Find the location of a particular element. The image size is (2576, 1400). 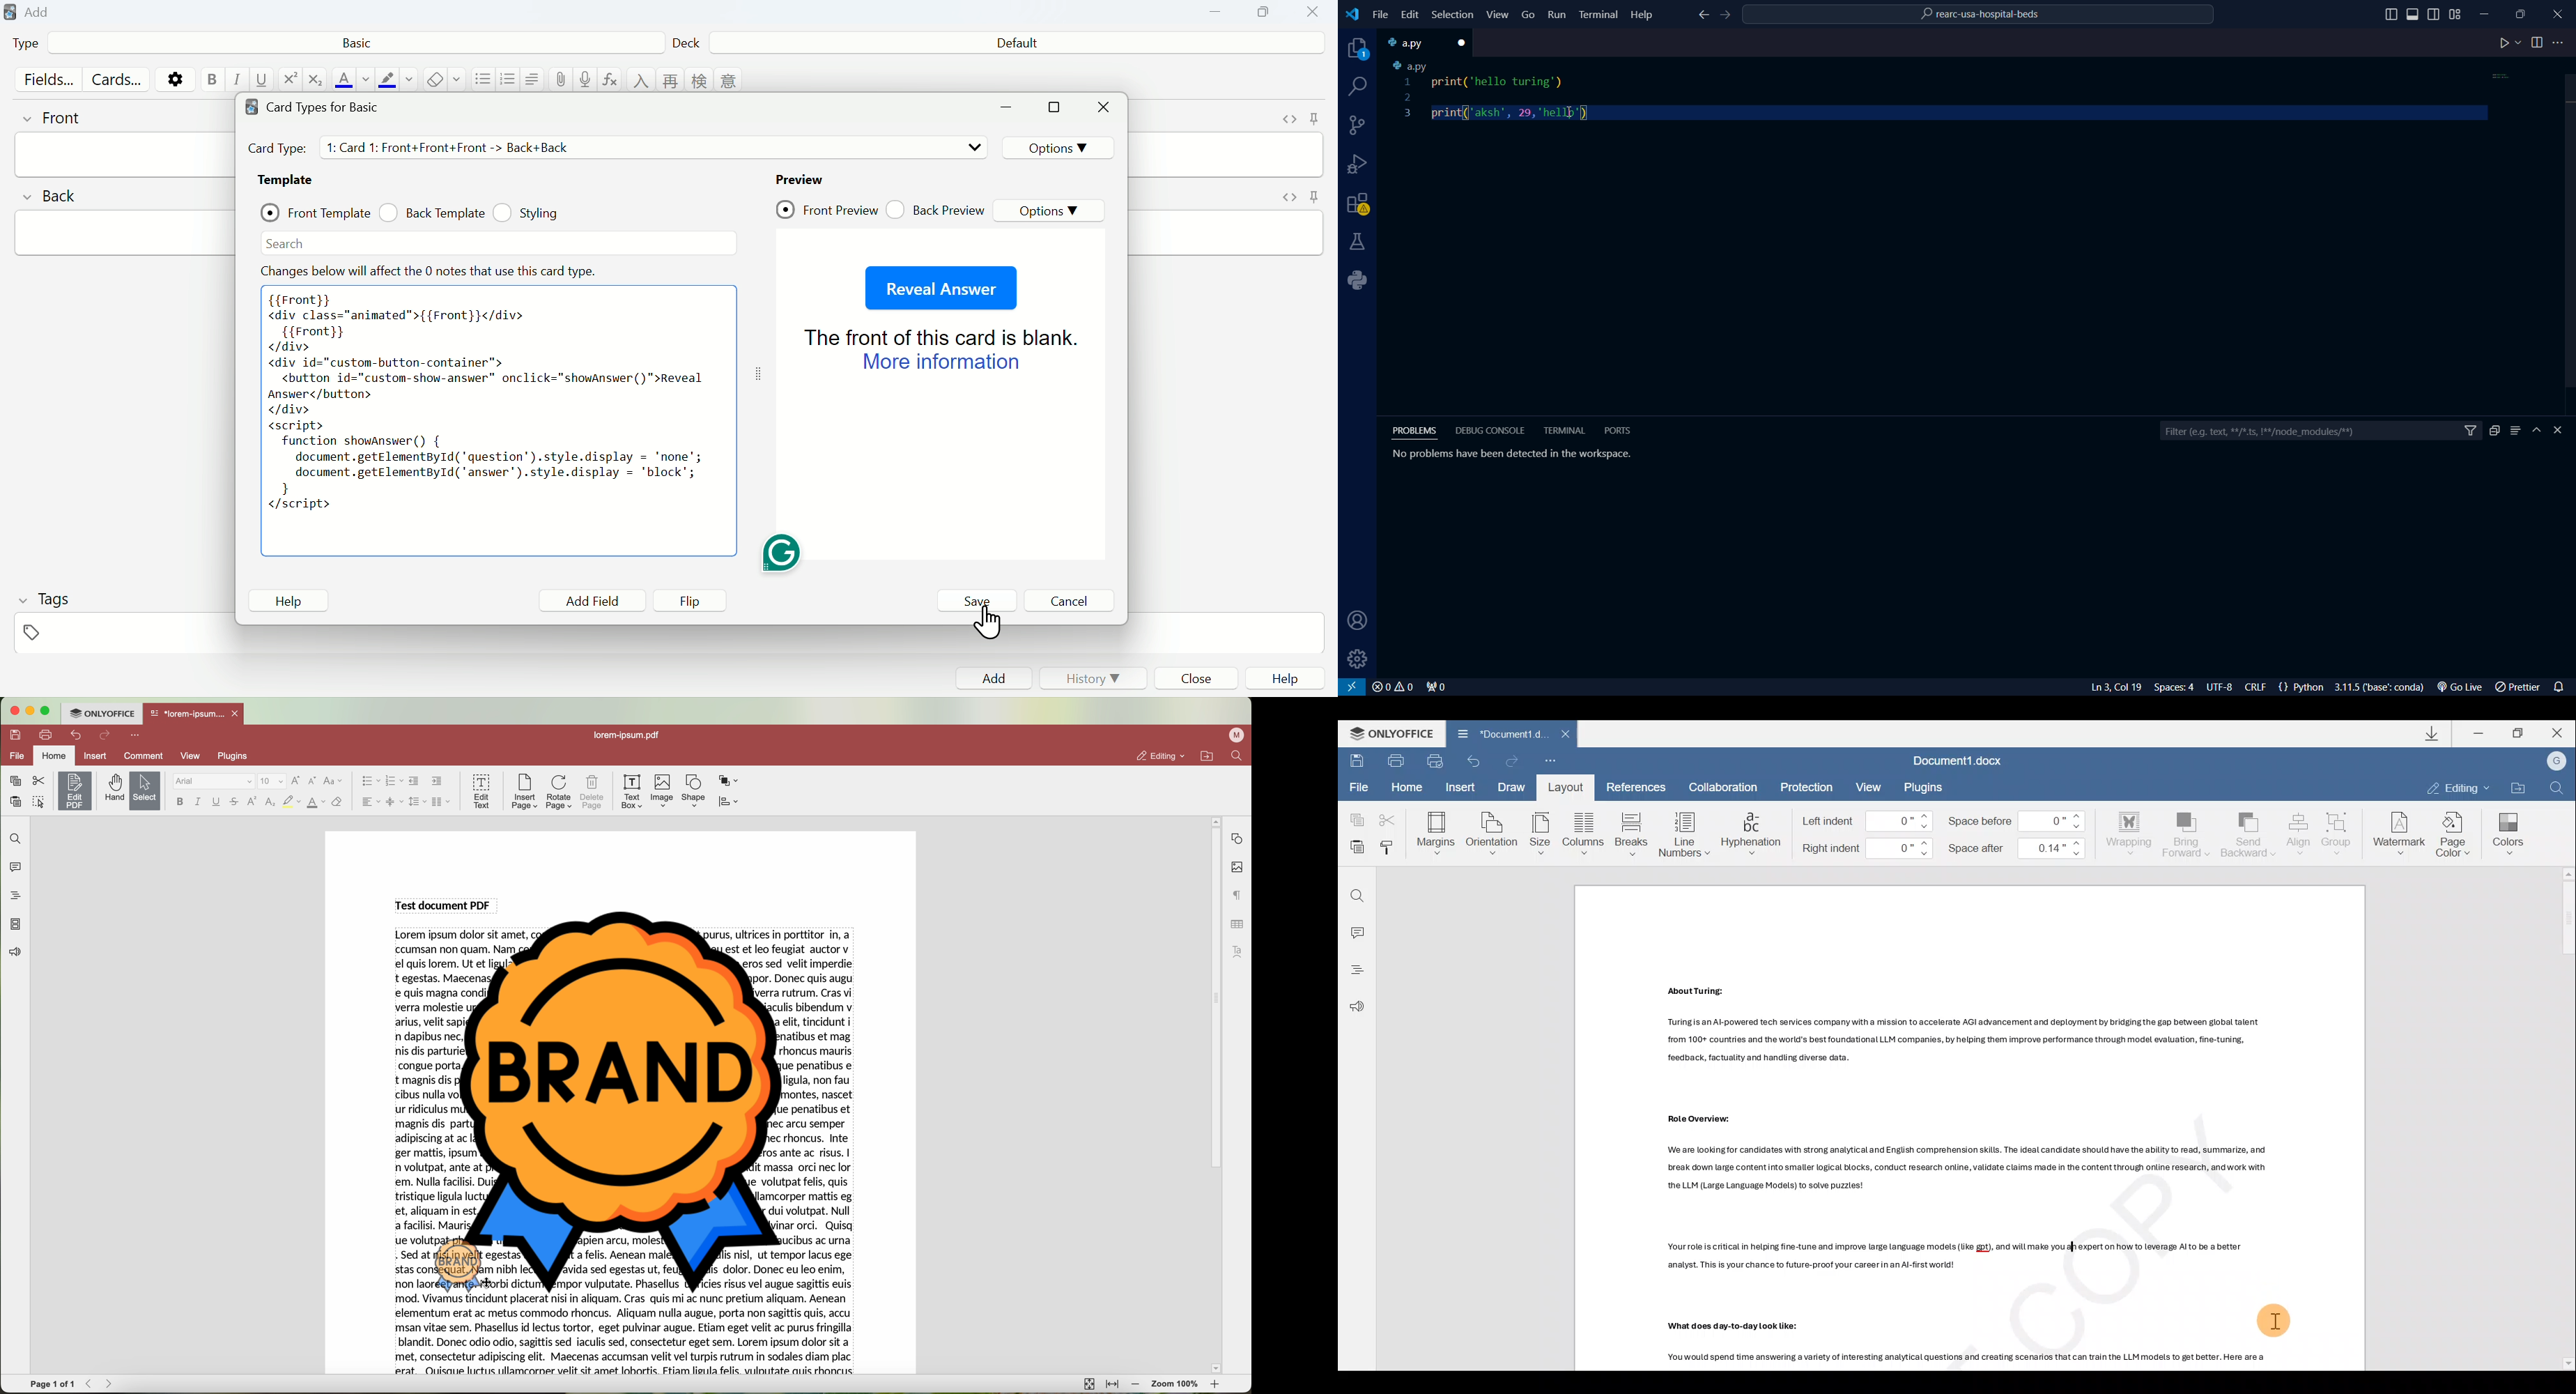

Options is located at coordinates (1049, 210).